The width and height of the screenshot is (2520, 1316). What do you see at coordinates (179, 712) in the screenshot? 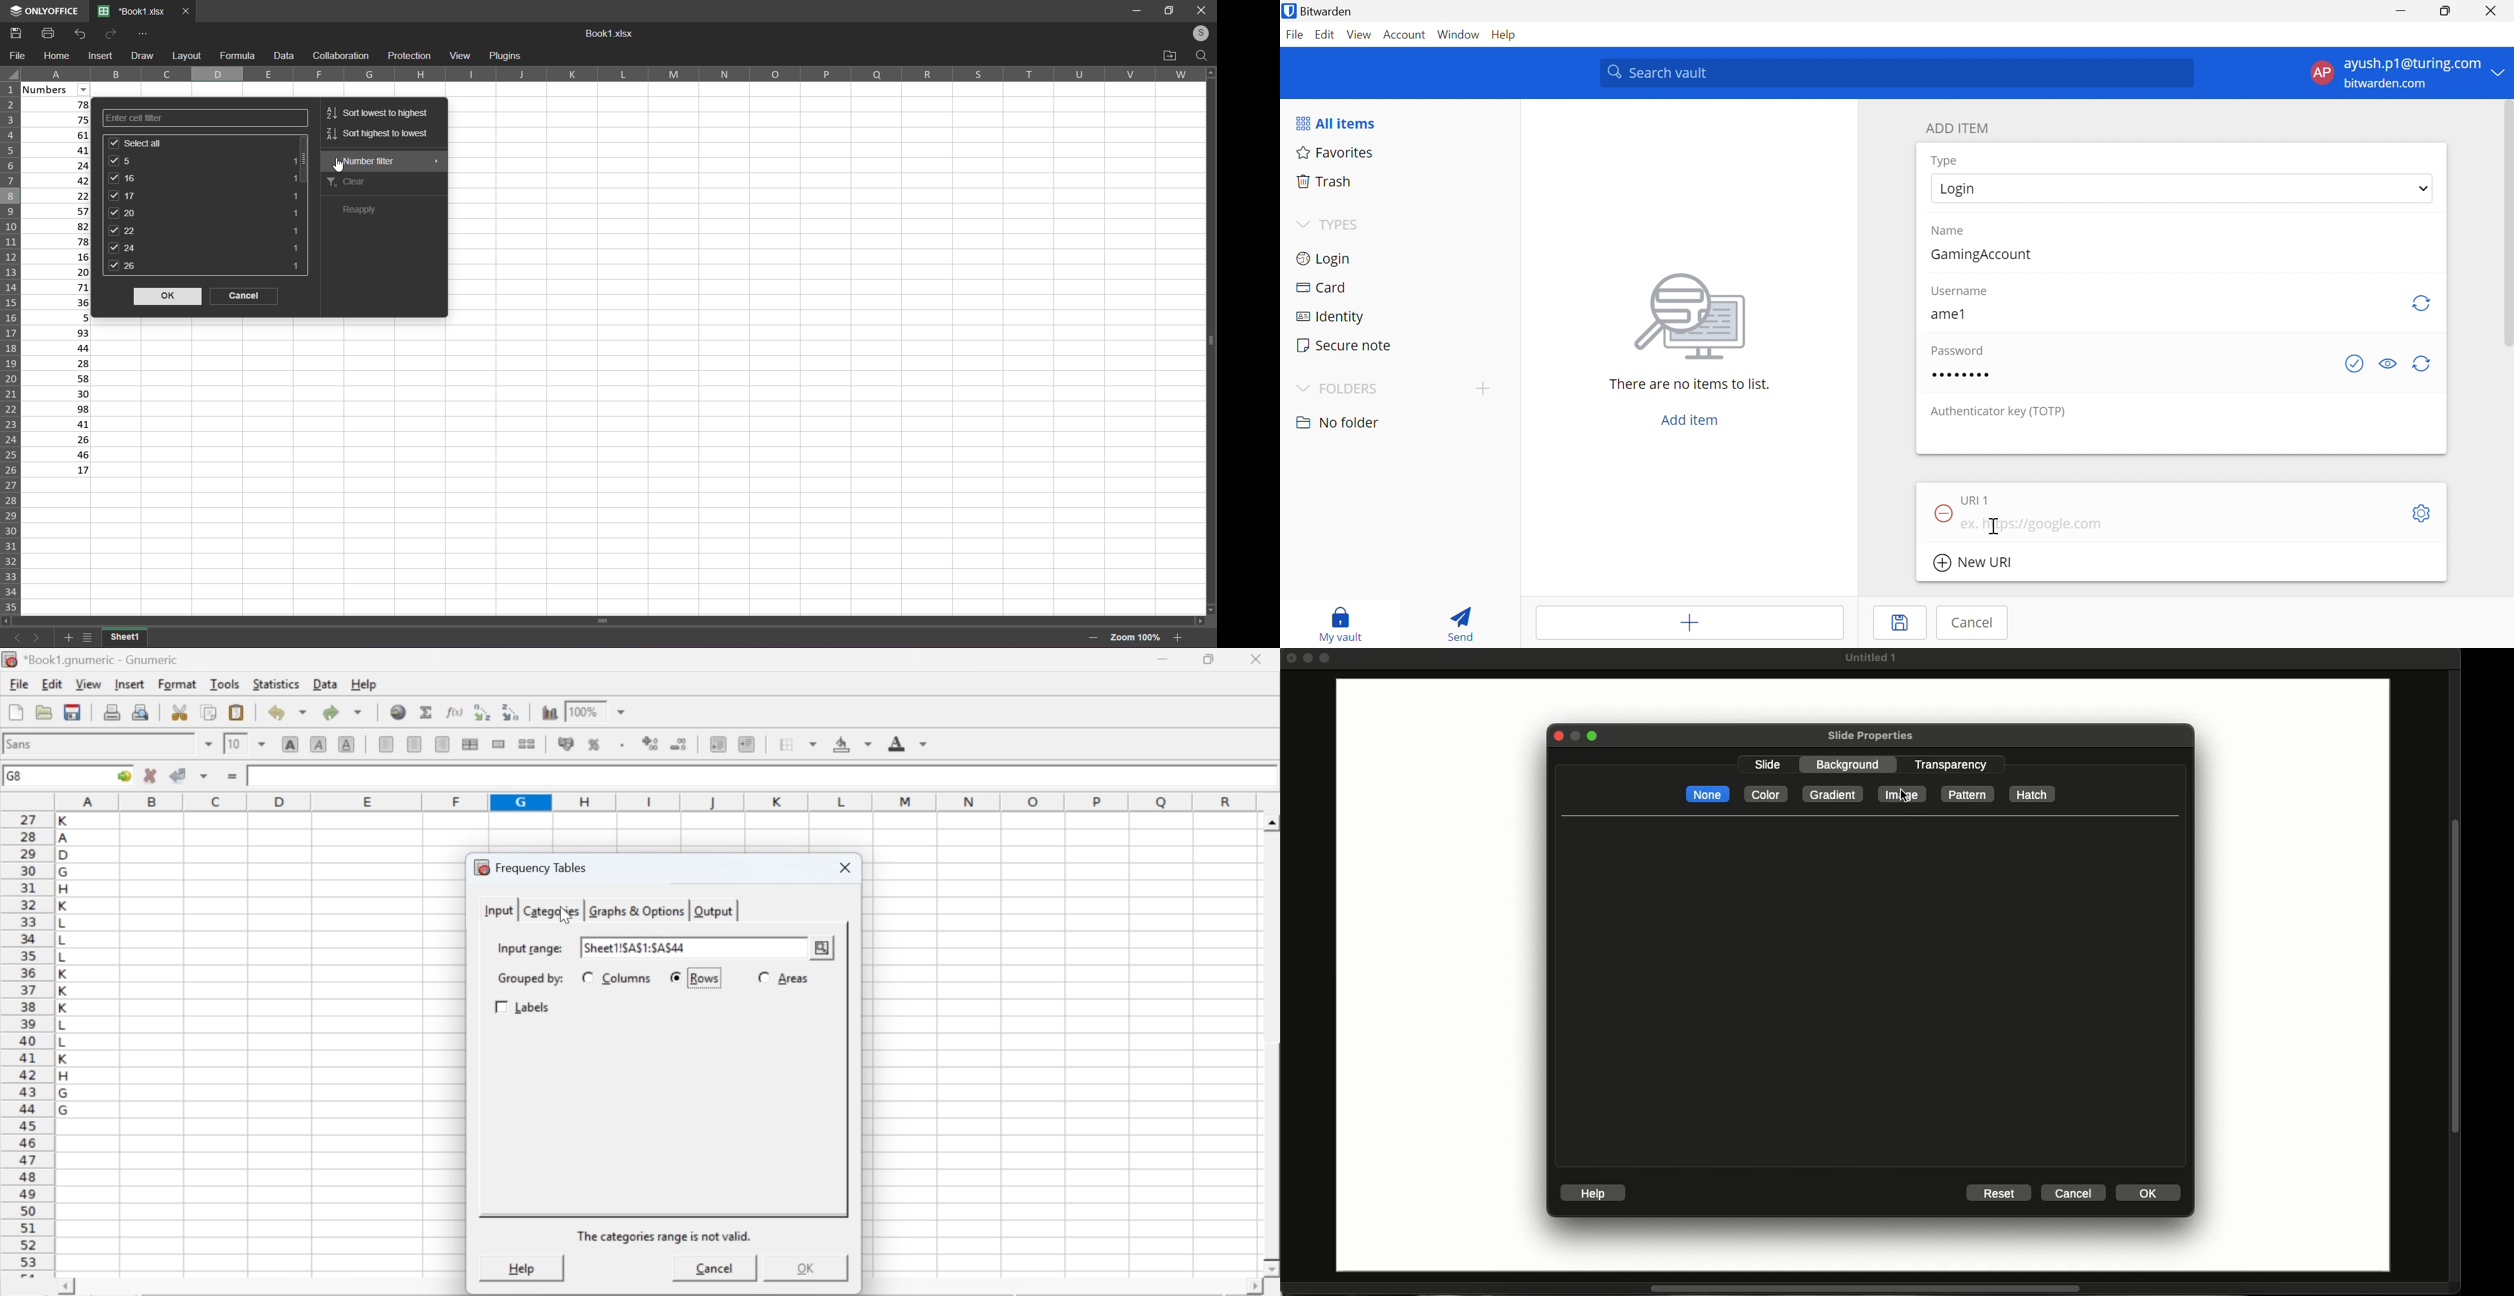
I see `cut` at bounding box center [179, 712].